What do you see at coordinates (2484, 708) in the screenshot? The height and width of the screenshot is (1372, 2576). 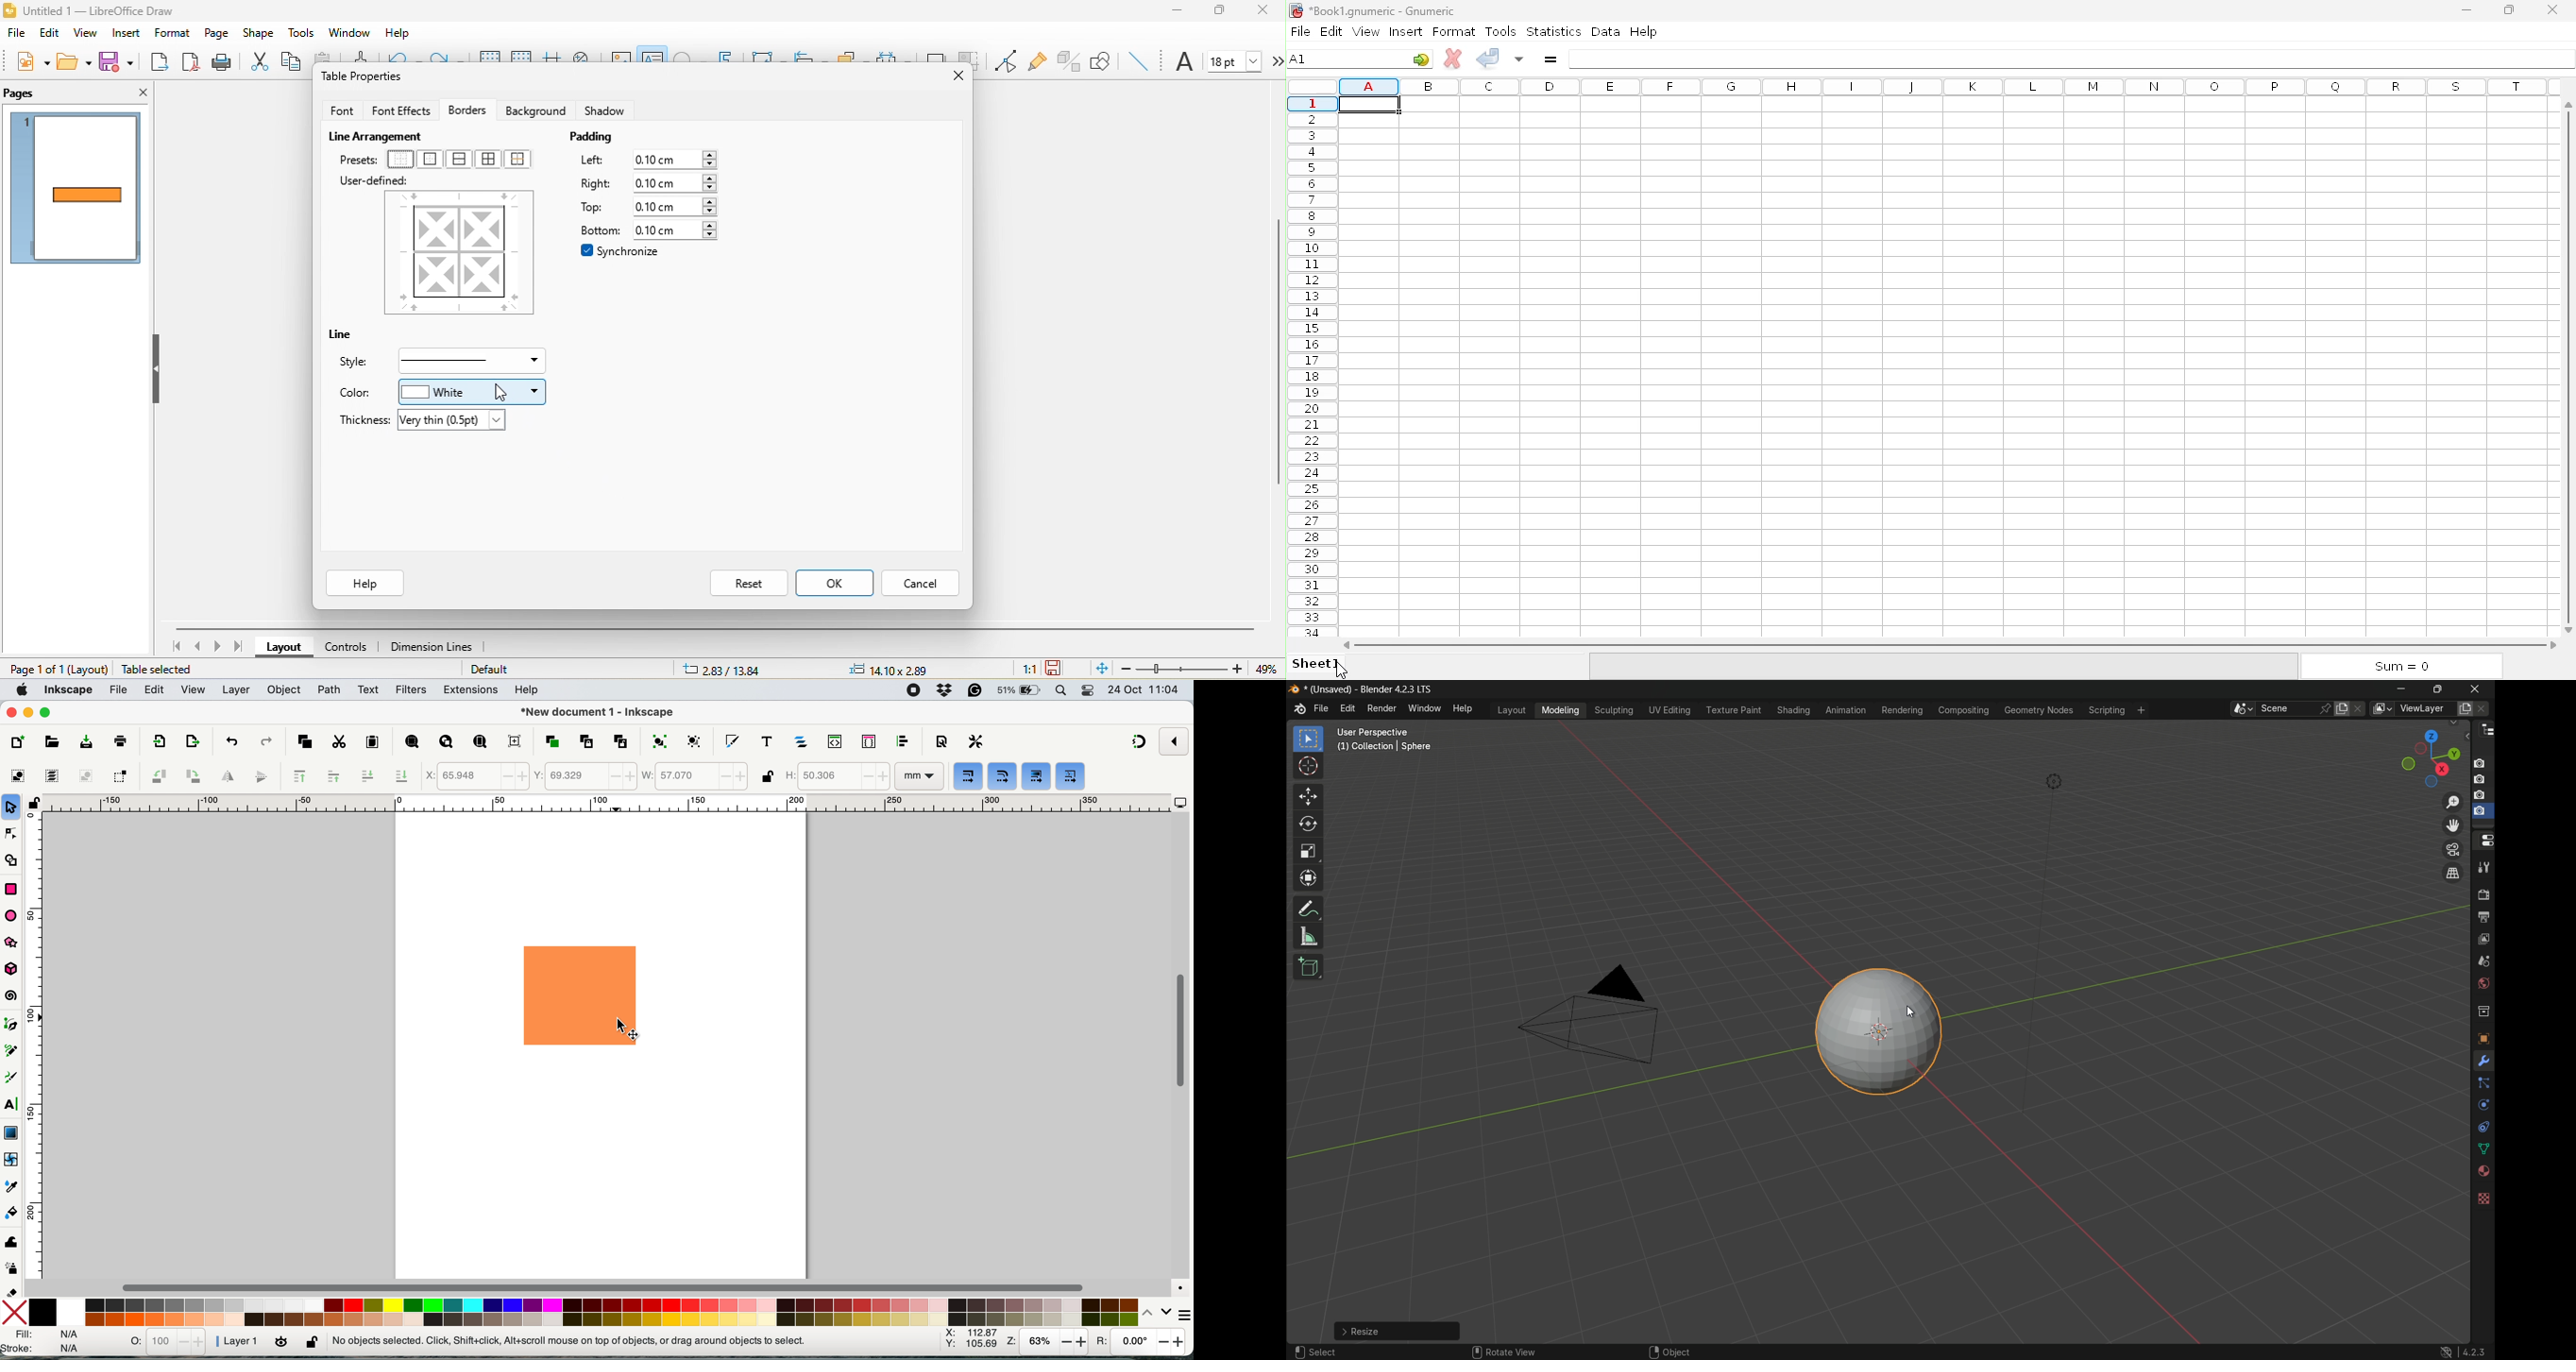 I see `remove layer` at bounding box center [2484, 708].